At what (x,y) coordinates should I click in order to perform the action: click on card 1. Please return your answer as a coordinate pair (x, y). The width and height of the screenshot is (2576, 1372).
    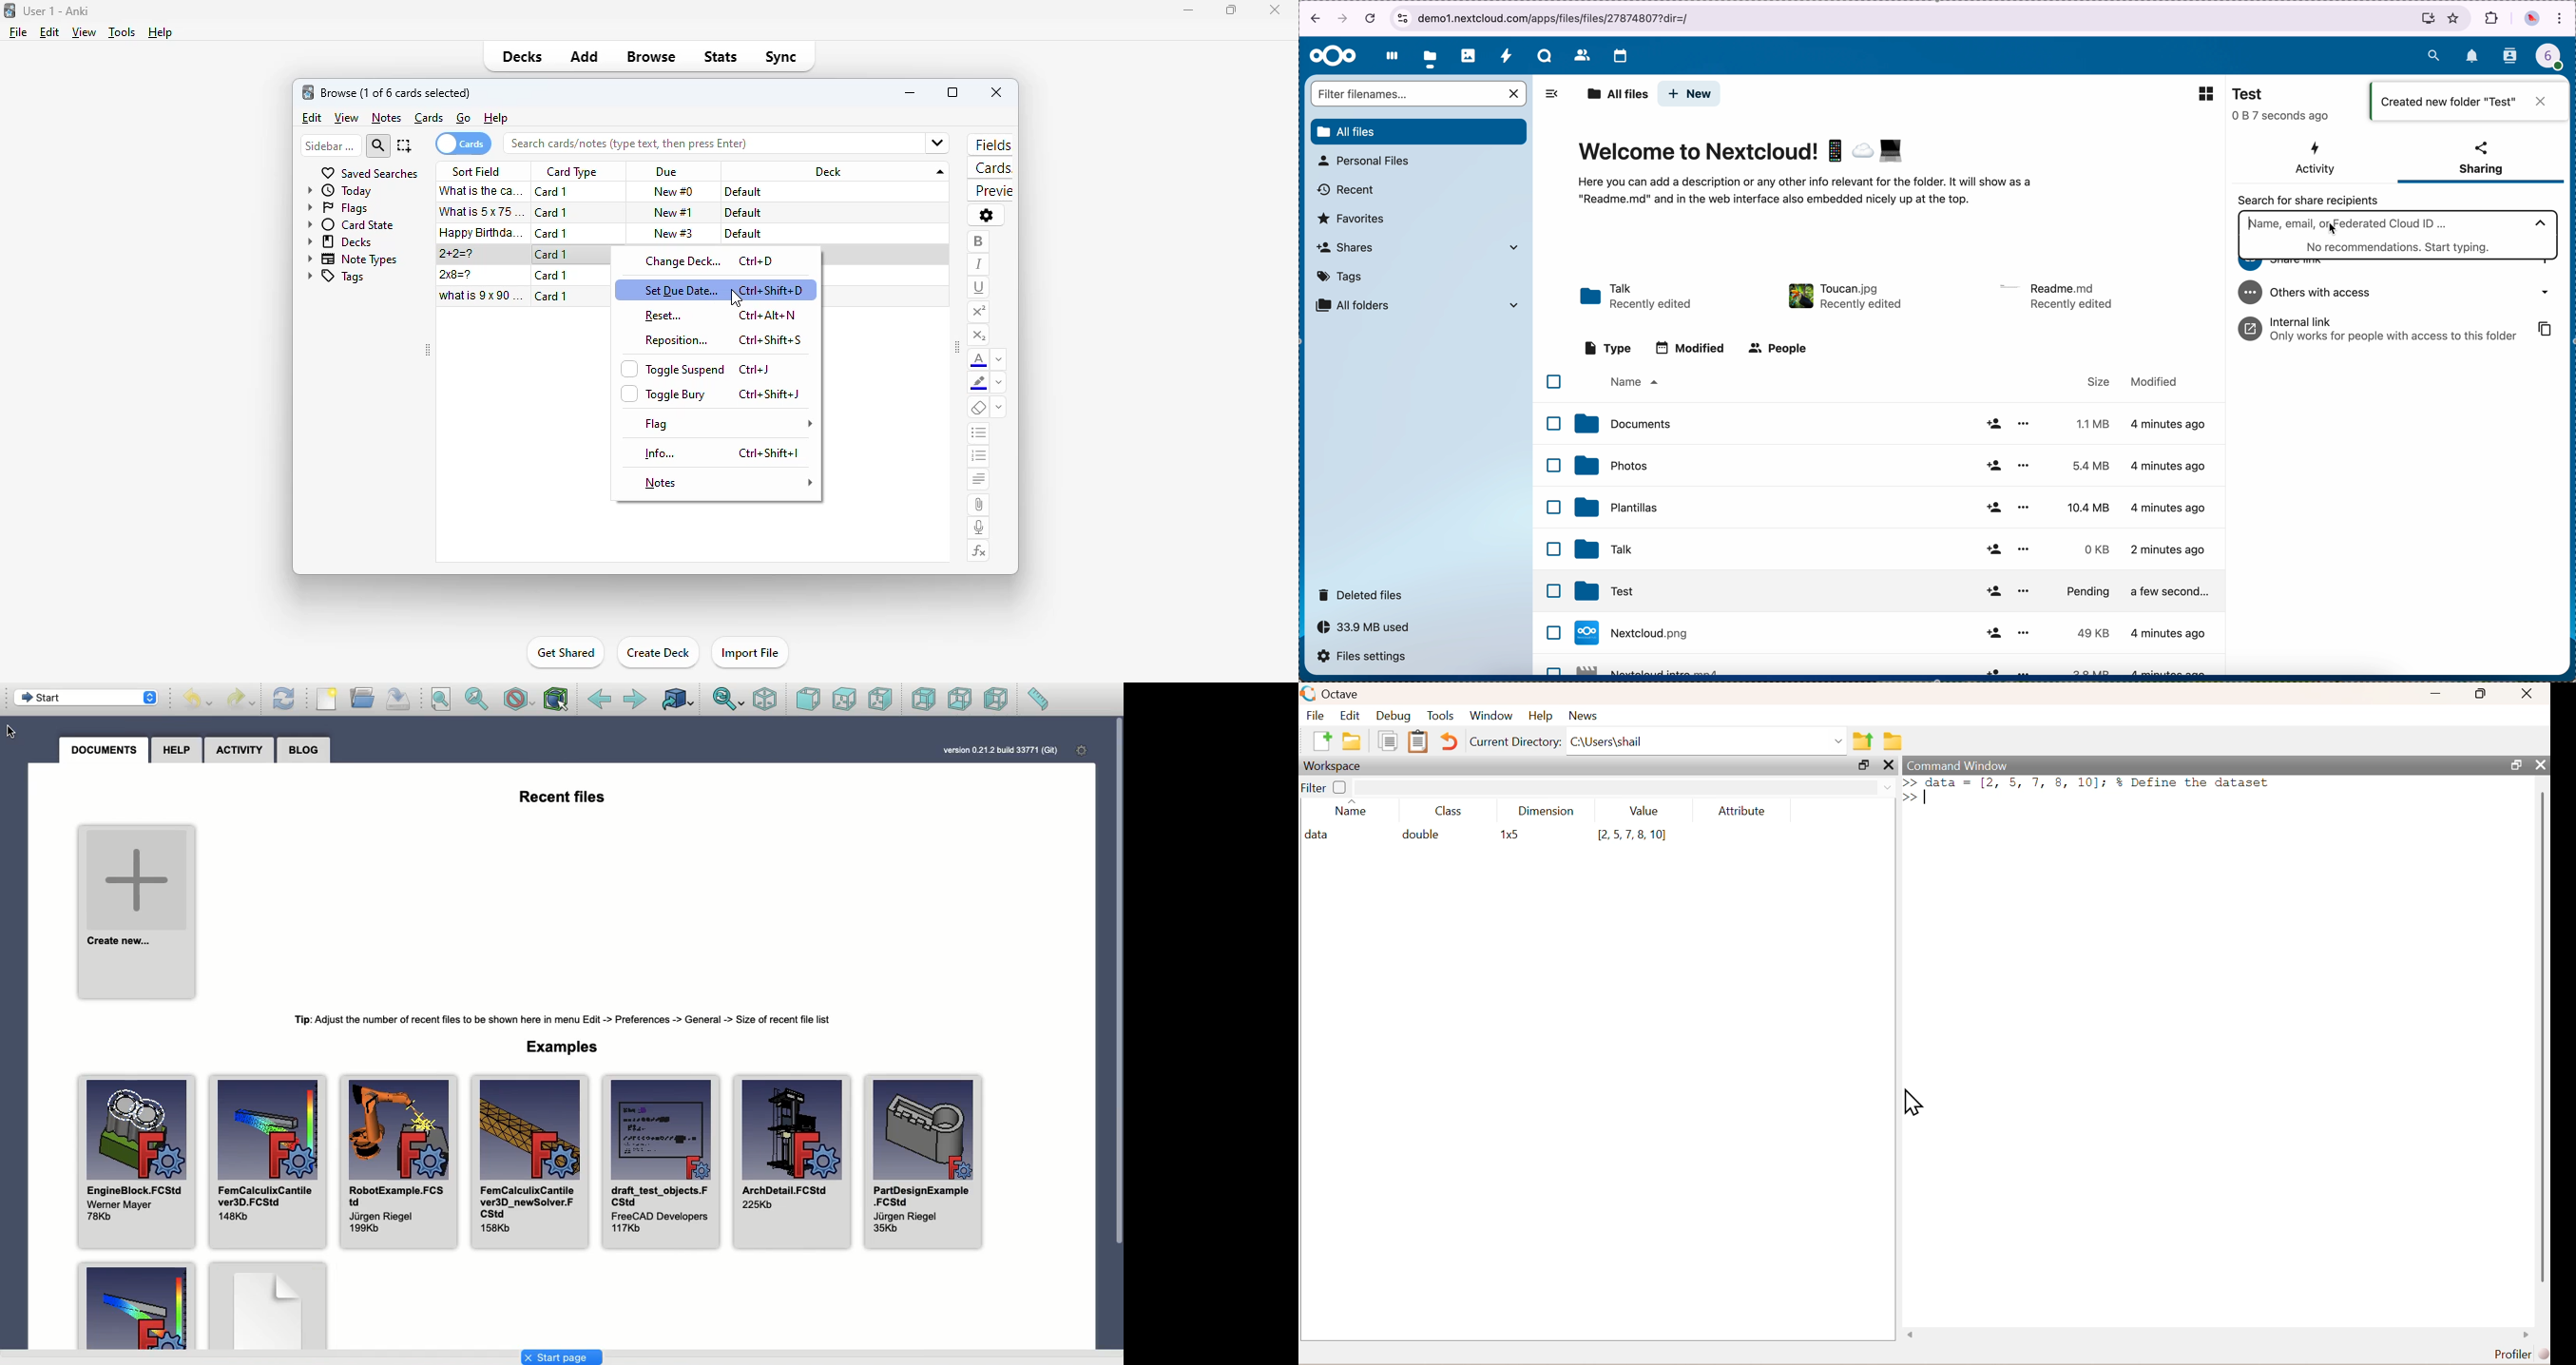
    Looking at the image, I should click on (552, 213).